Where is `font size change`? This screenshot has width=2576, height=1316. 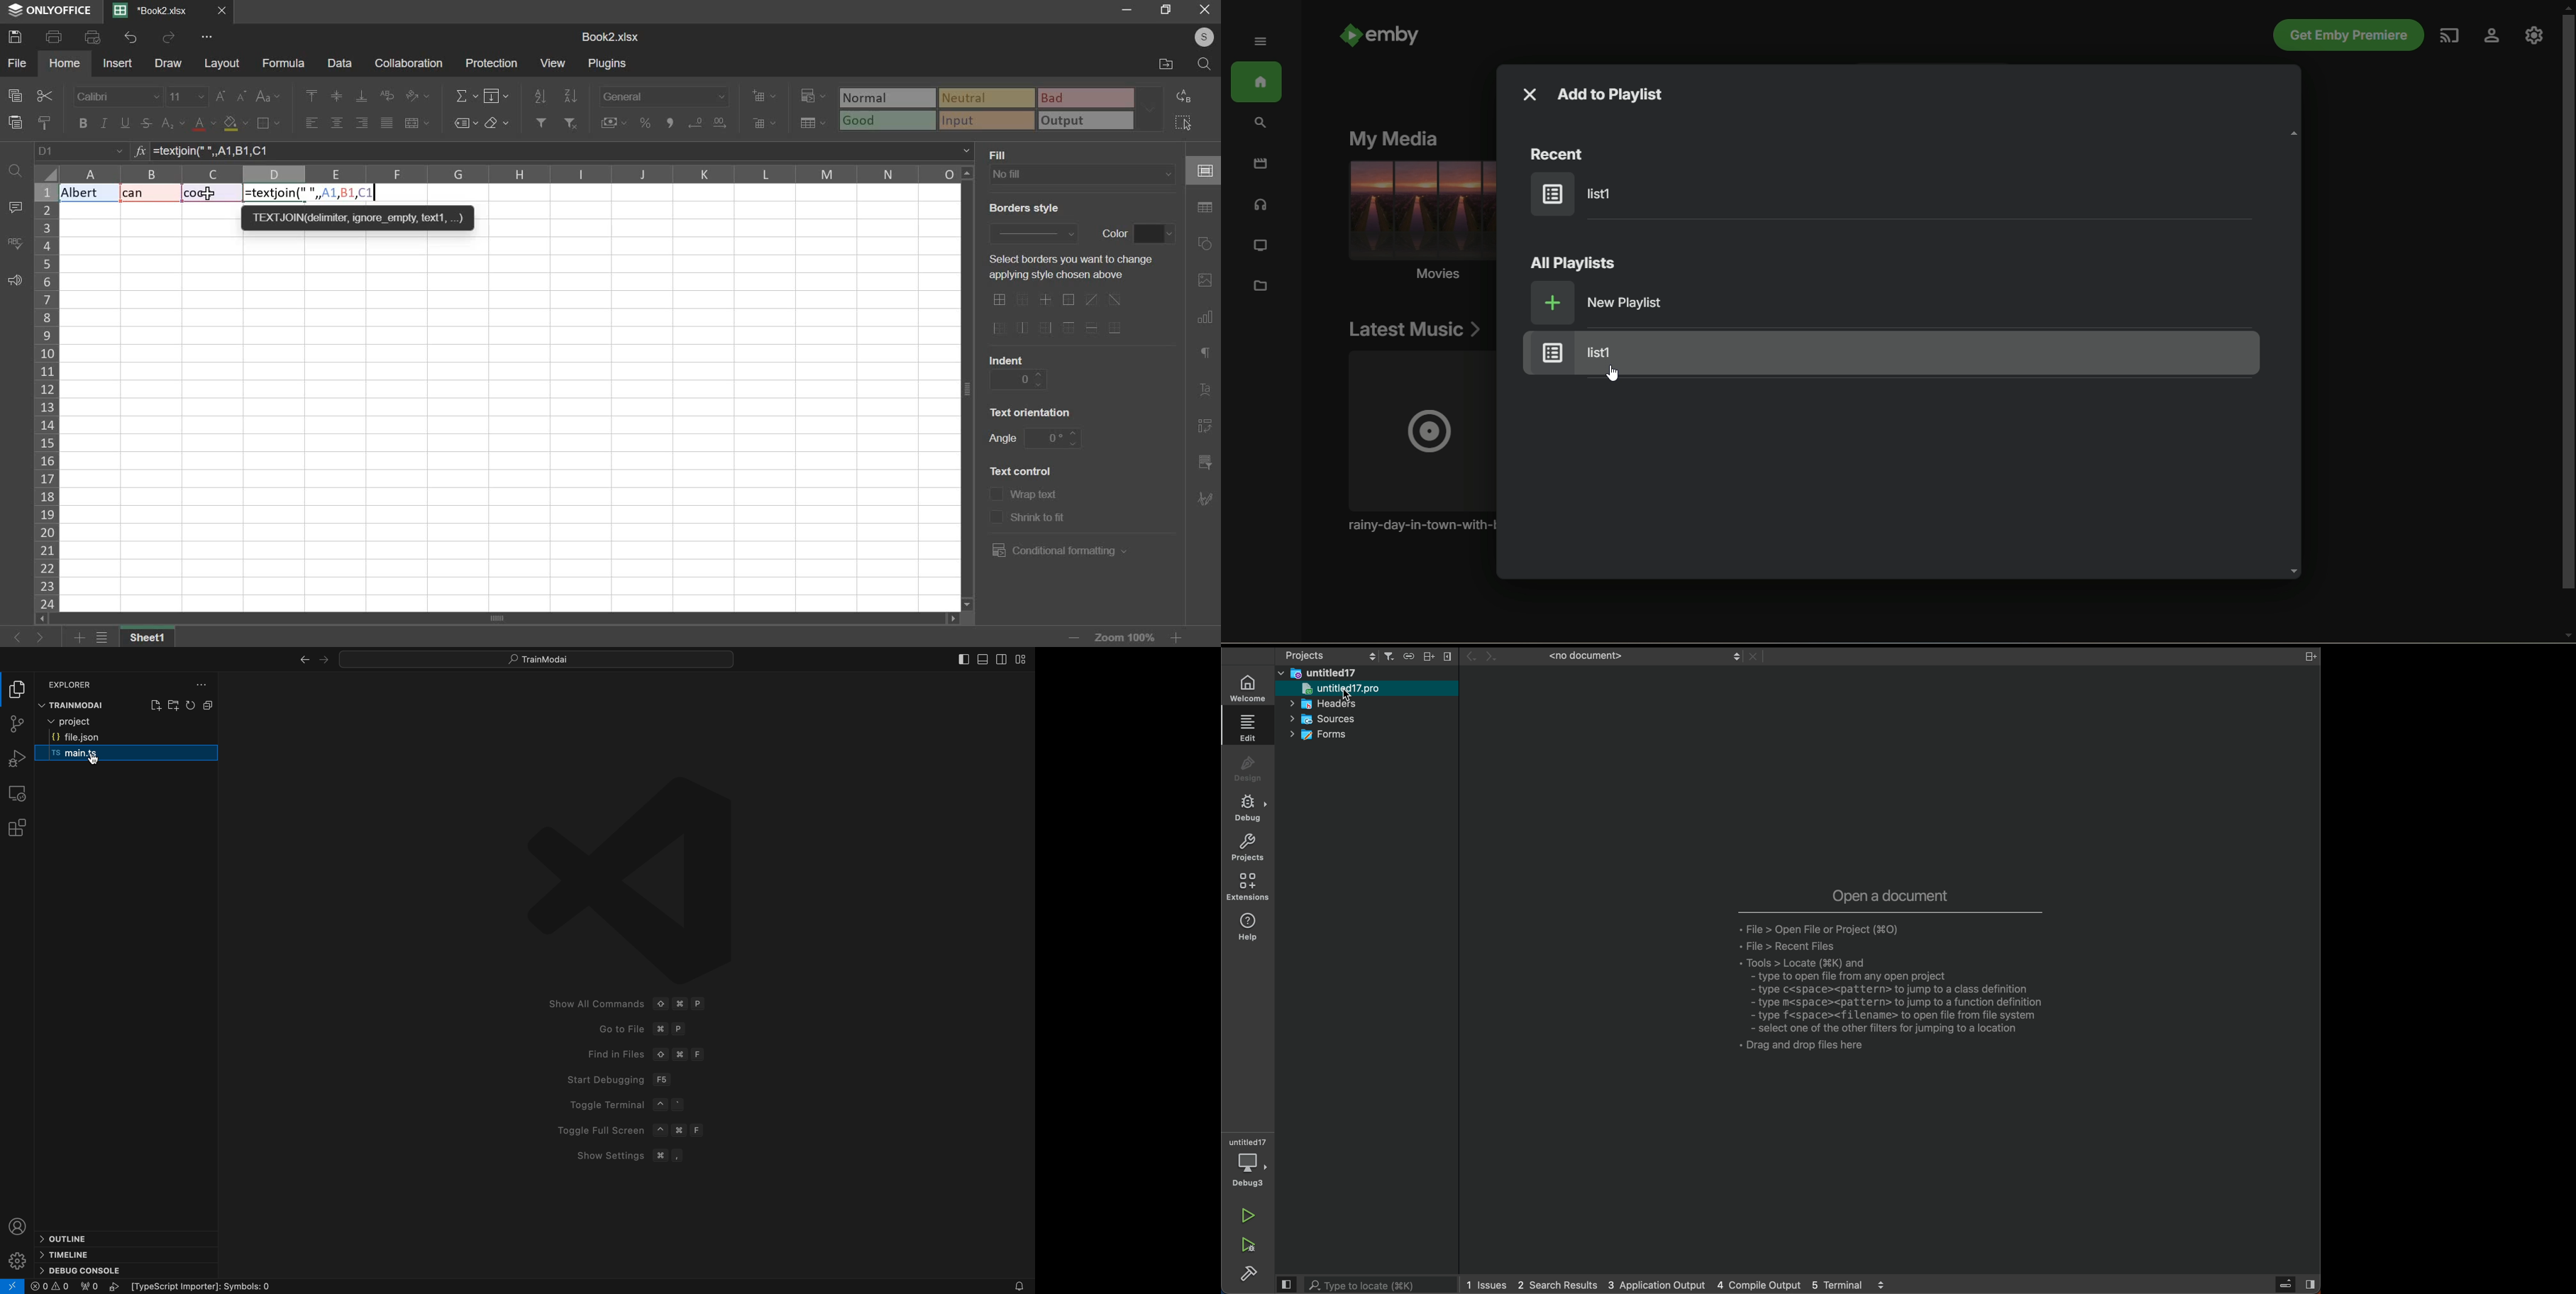
font size change is located at coordinates (233, 96).